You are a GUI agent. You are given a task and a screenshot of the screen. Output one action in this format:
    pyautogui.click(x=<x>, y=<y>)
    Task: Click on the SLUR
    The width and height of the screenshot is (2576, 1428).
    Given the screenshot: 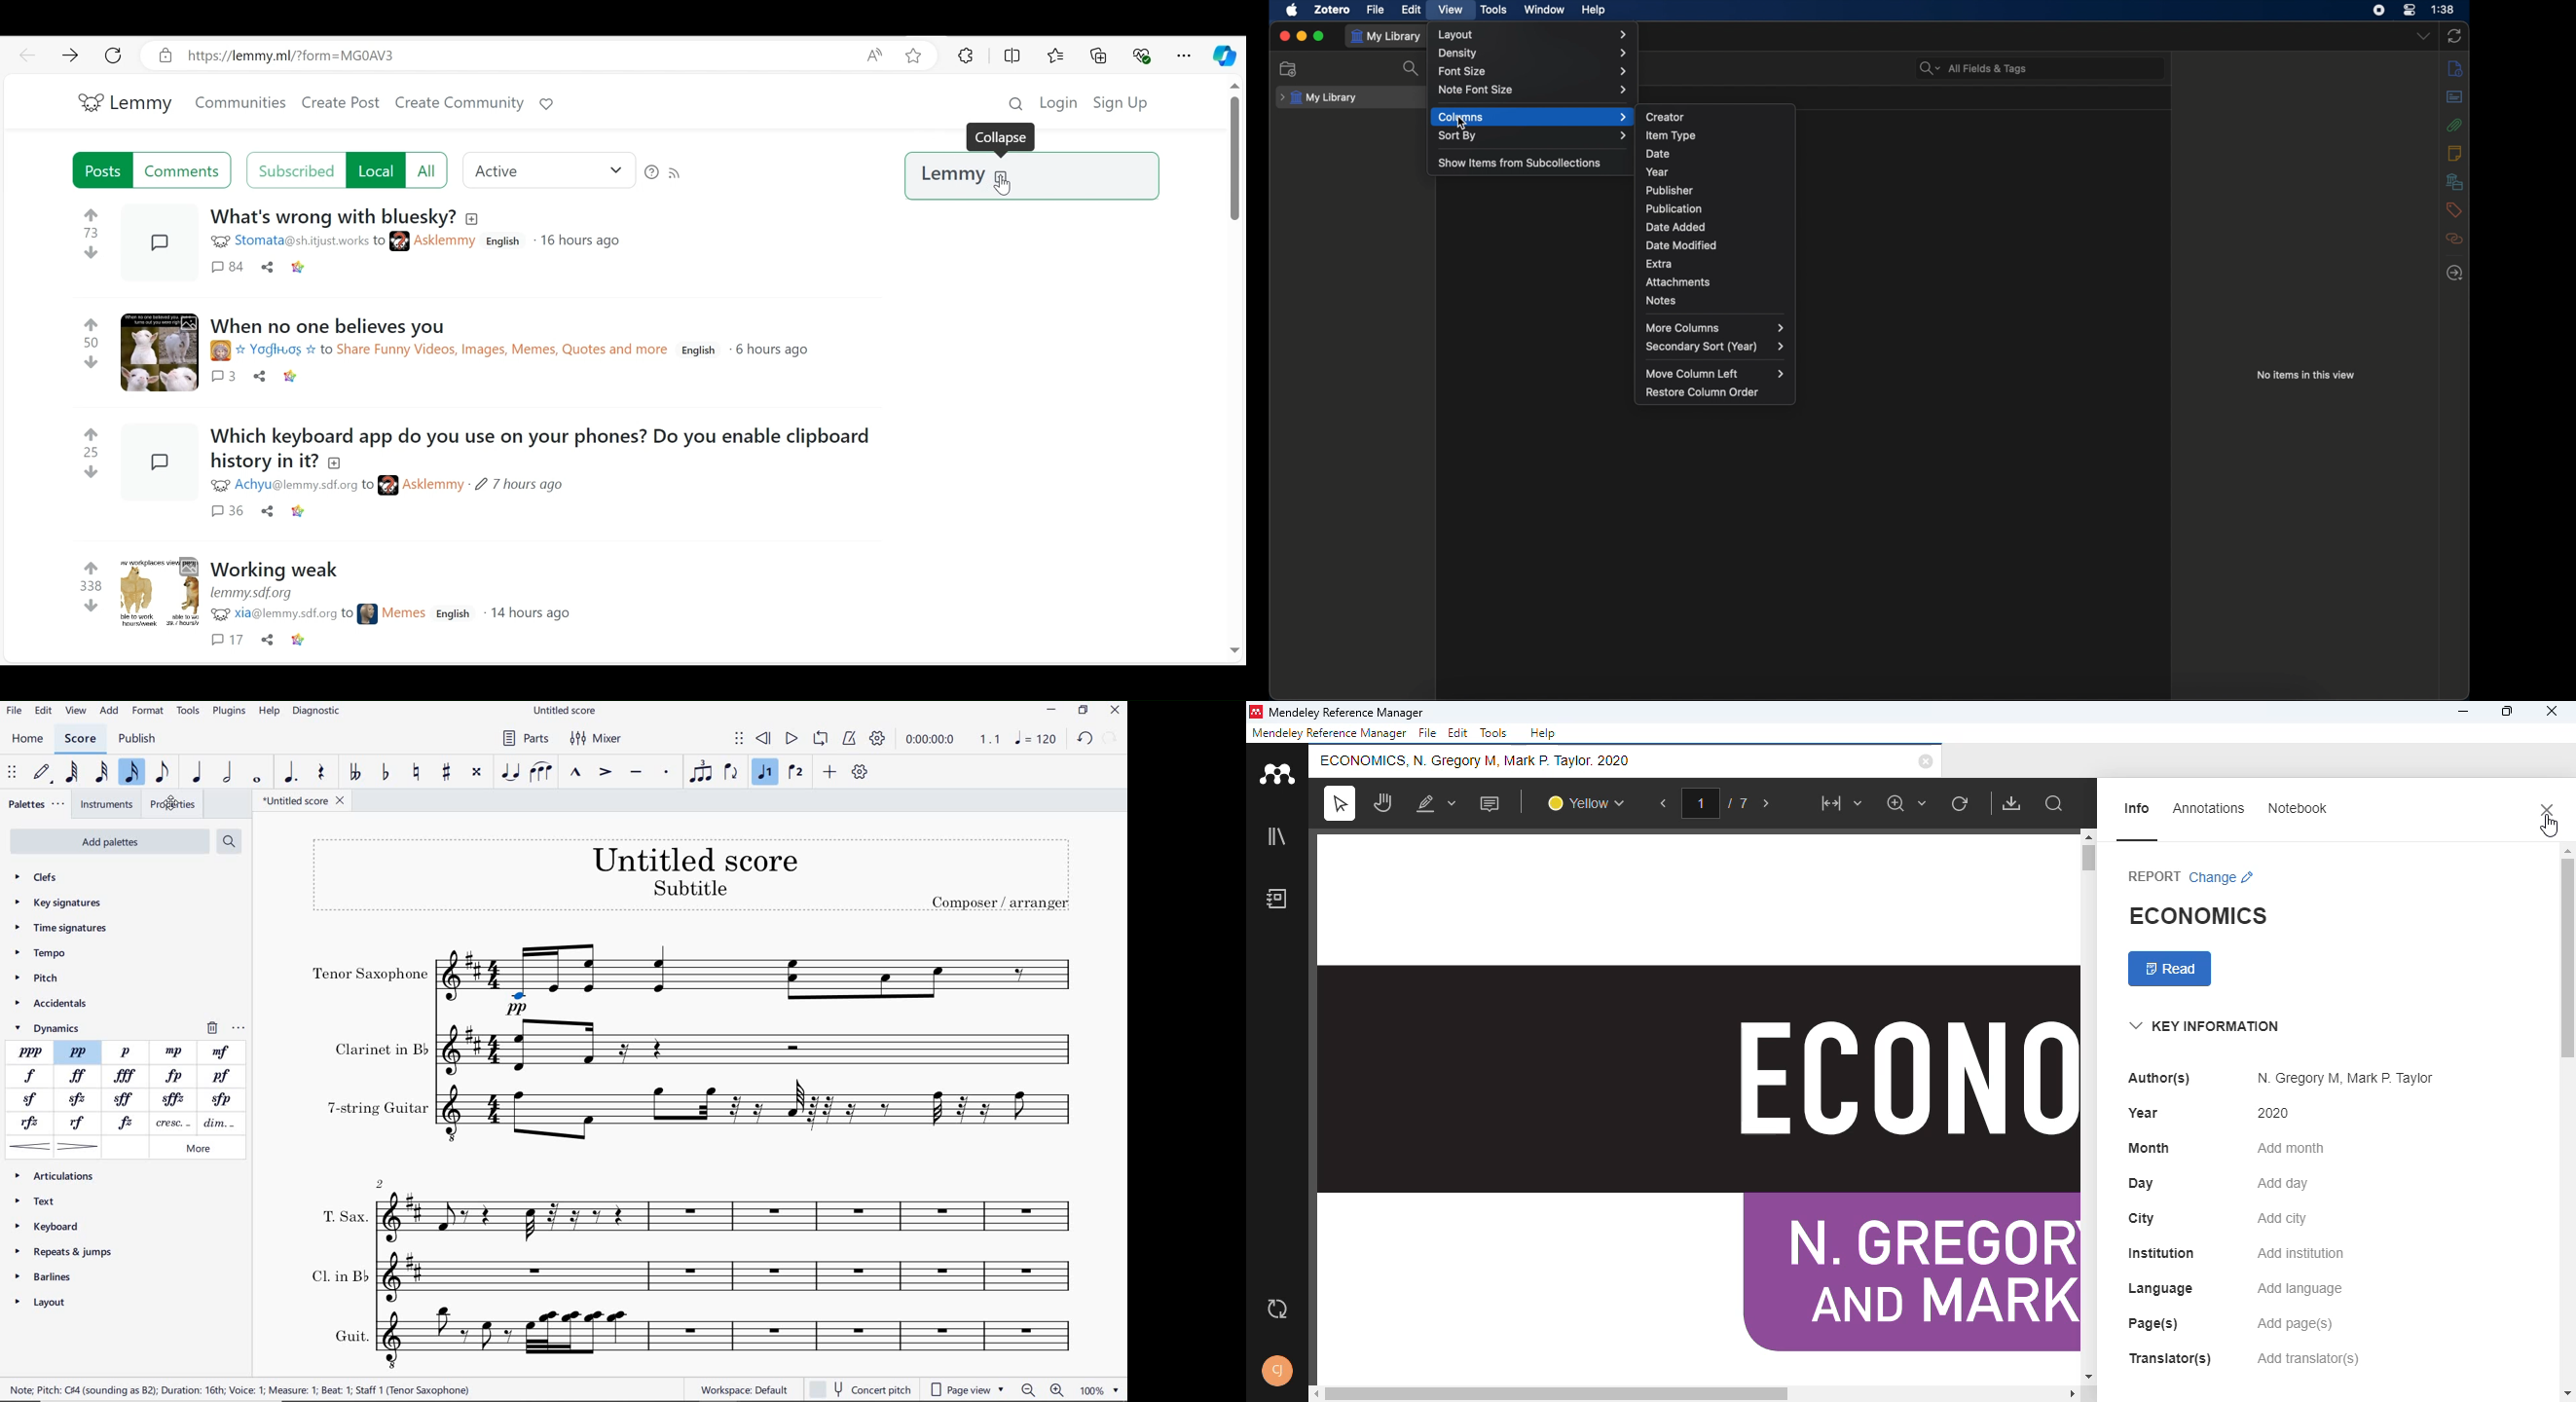 What is the action you would take?
    pyautogui.click(x=543, y=773)
    